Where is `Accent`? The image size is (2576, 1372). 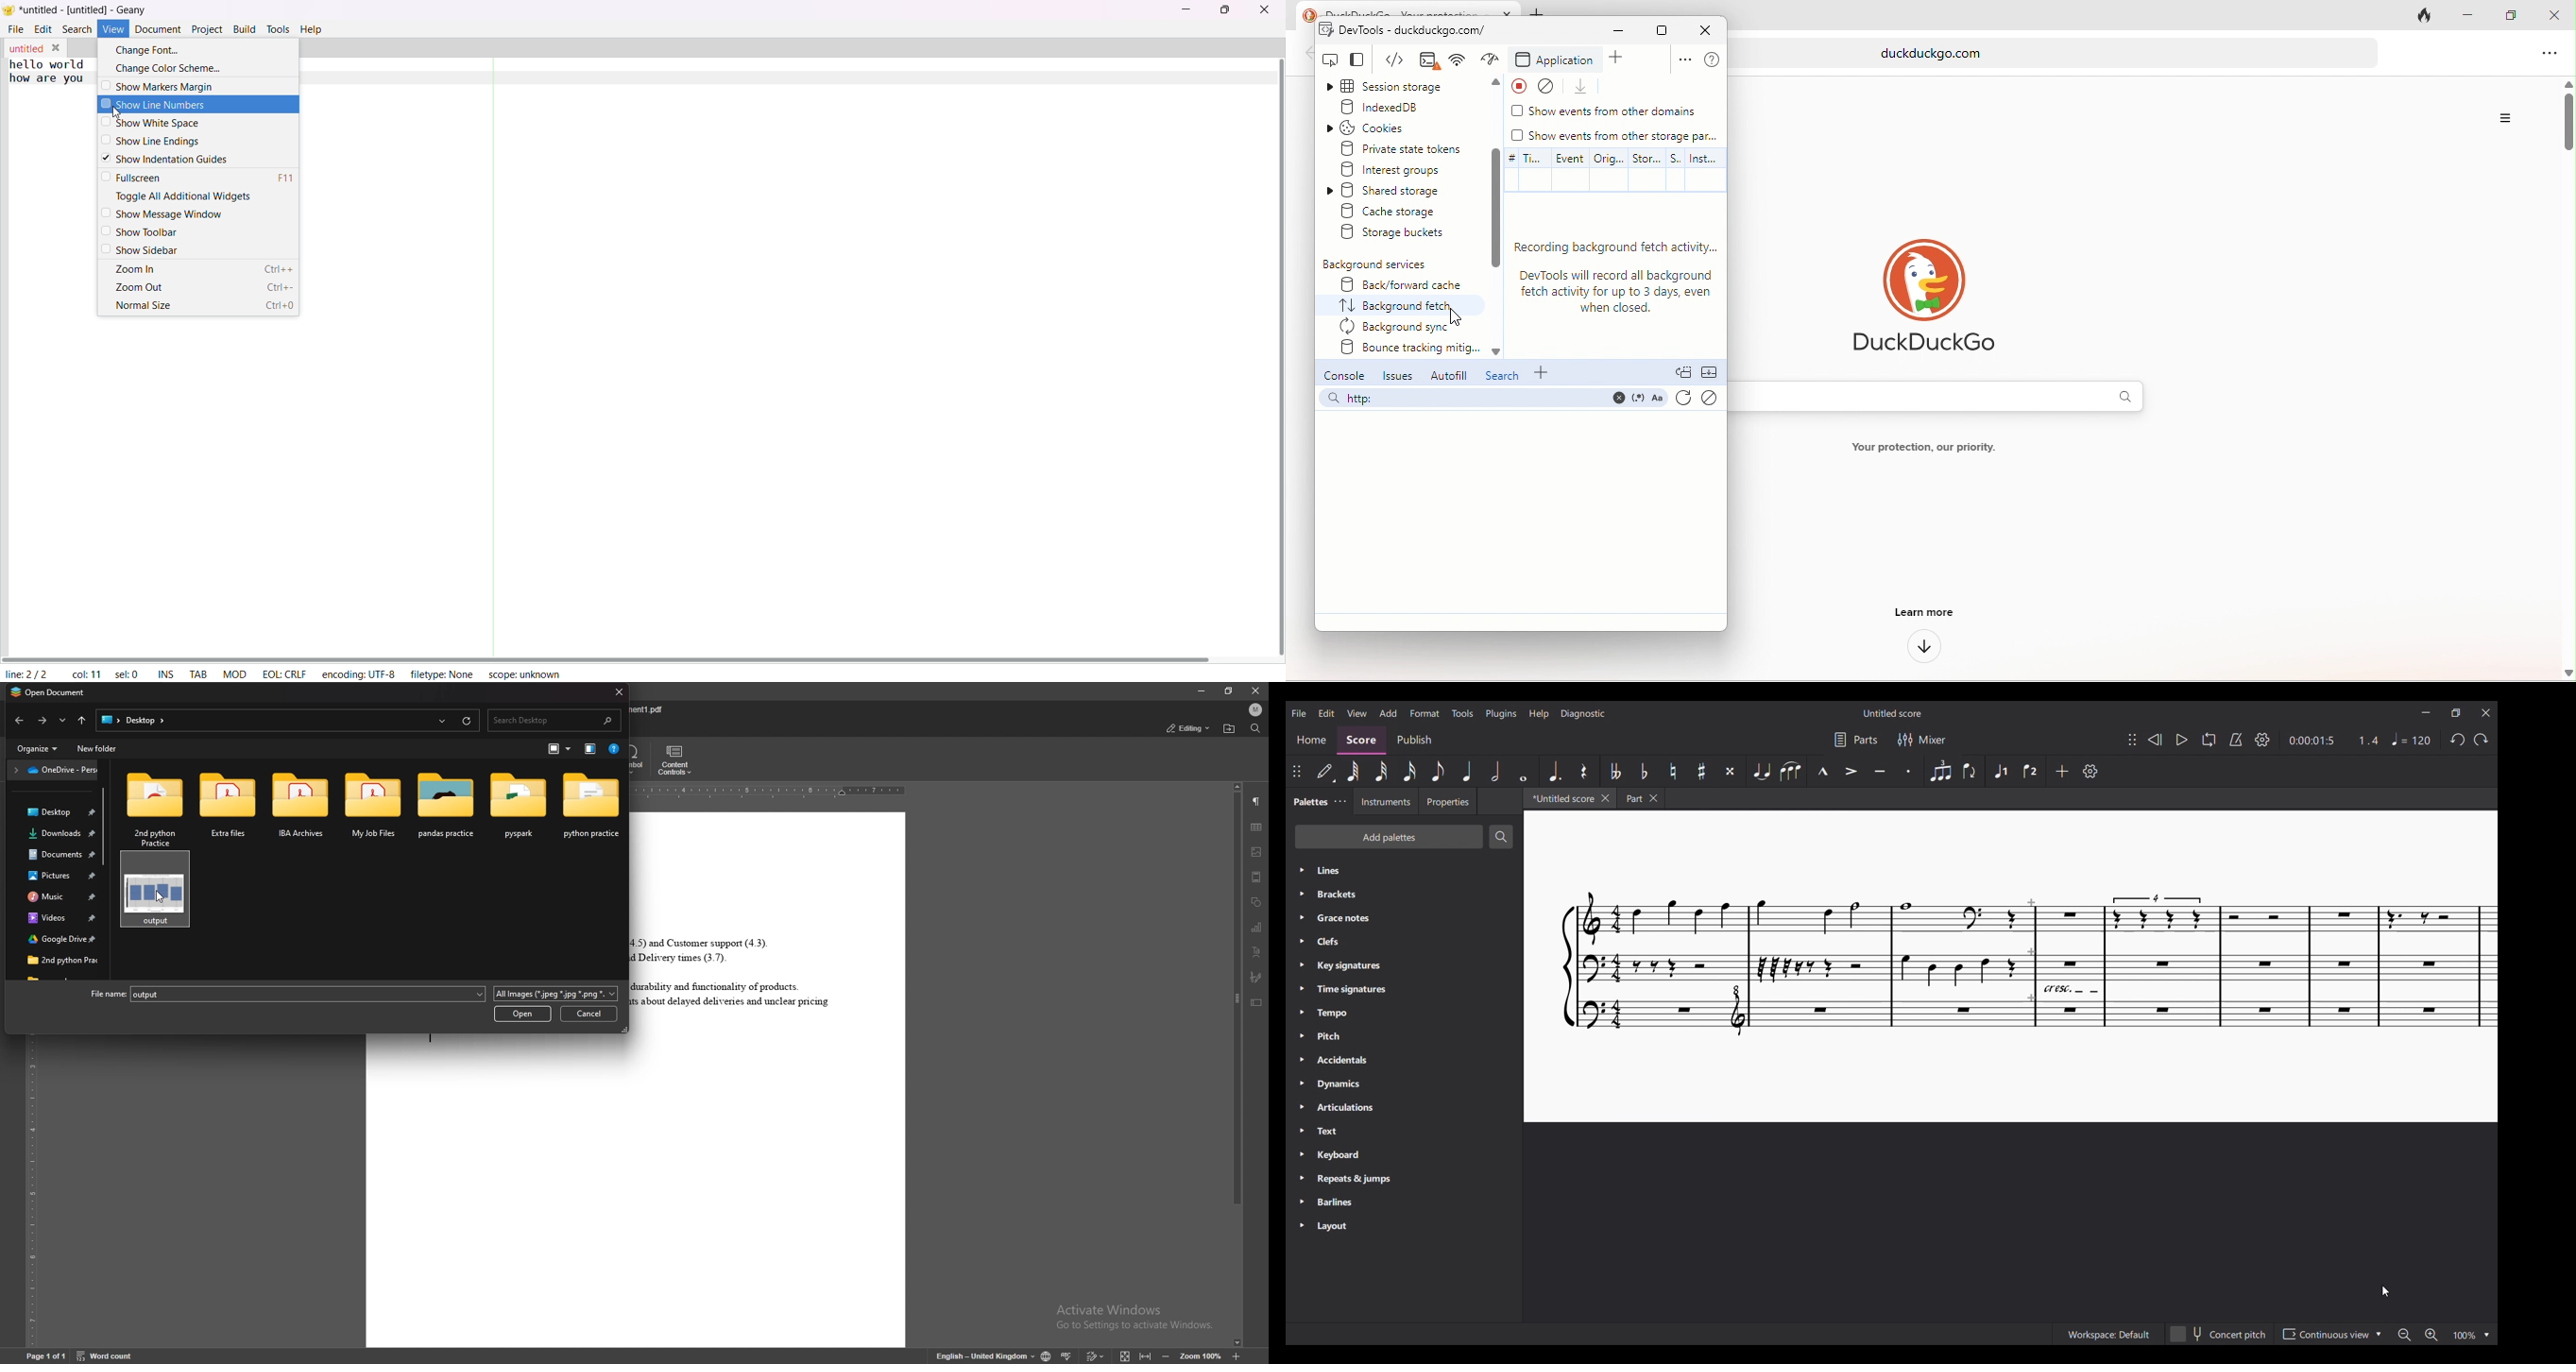
Accent is located at coordinates (1850, 771).